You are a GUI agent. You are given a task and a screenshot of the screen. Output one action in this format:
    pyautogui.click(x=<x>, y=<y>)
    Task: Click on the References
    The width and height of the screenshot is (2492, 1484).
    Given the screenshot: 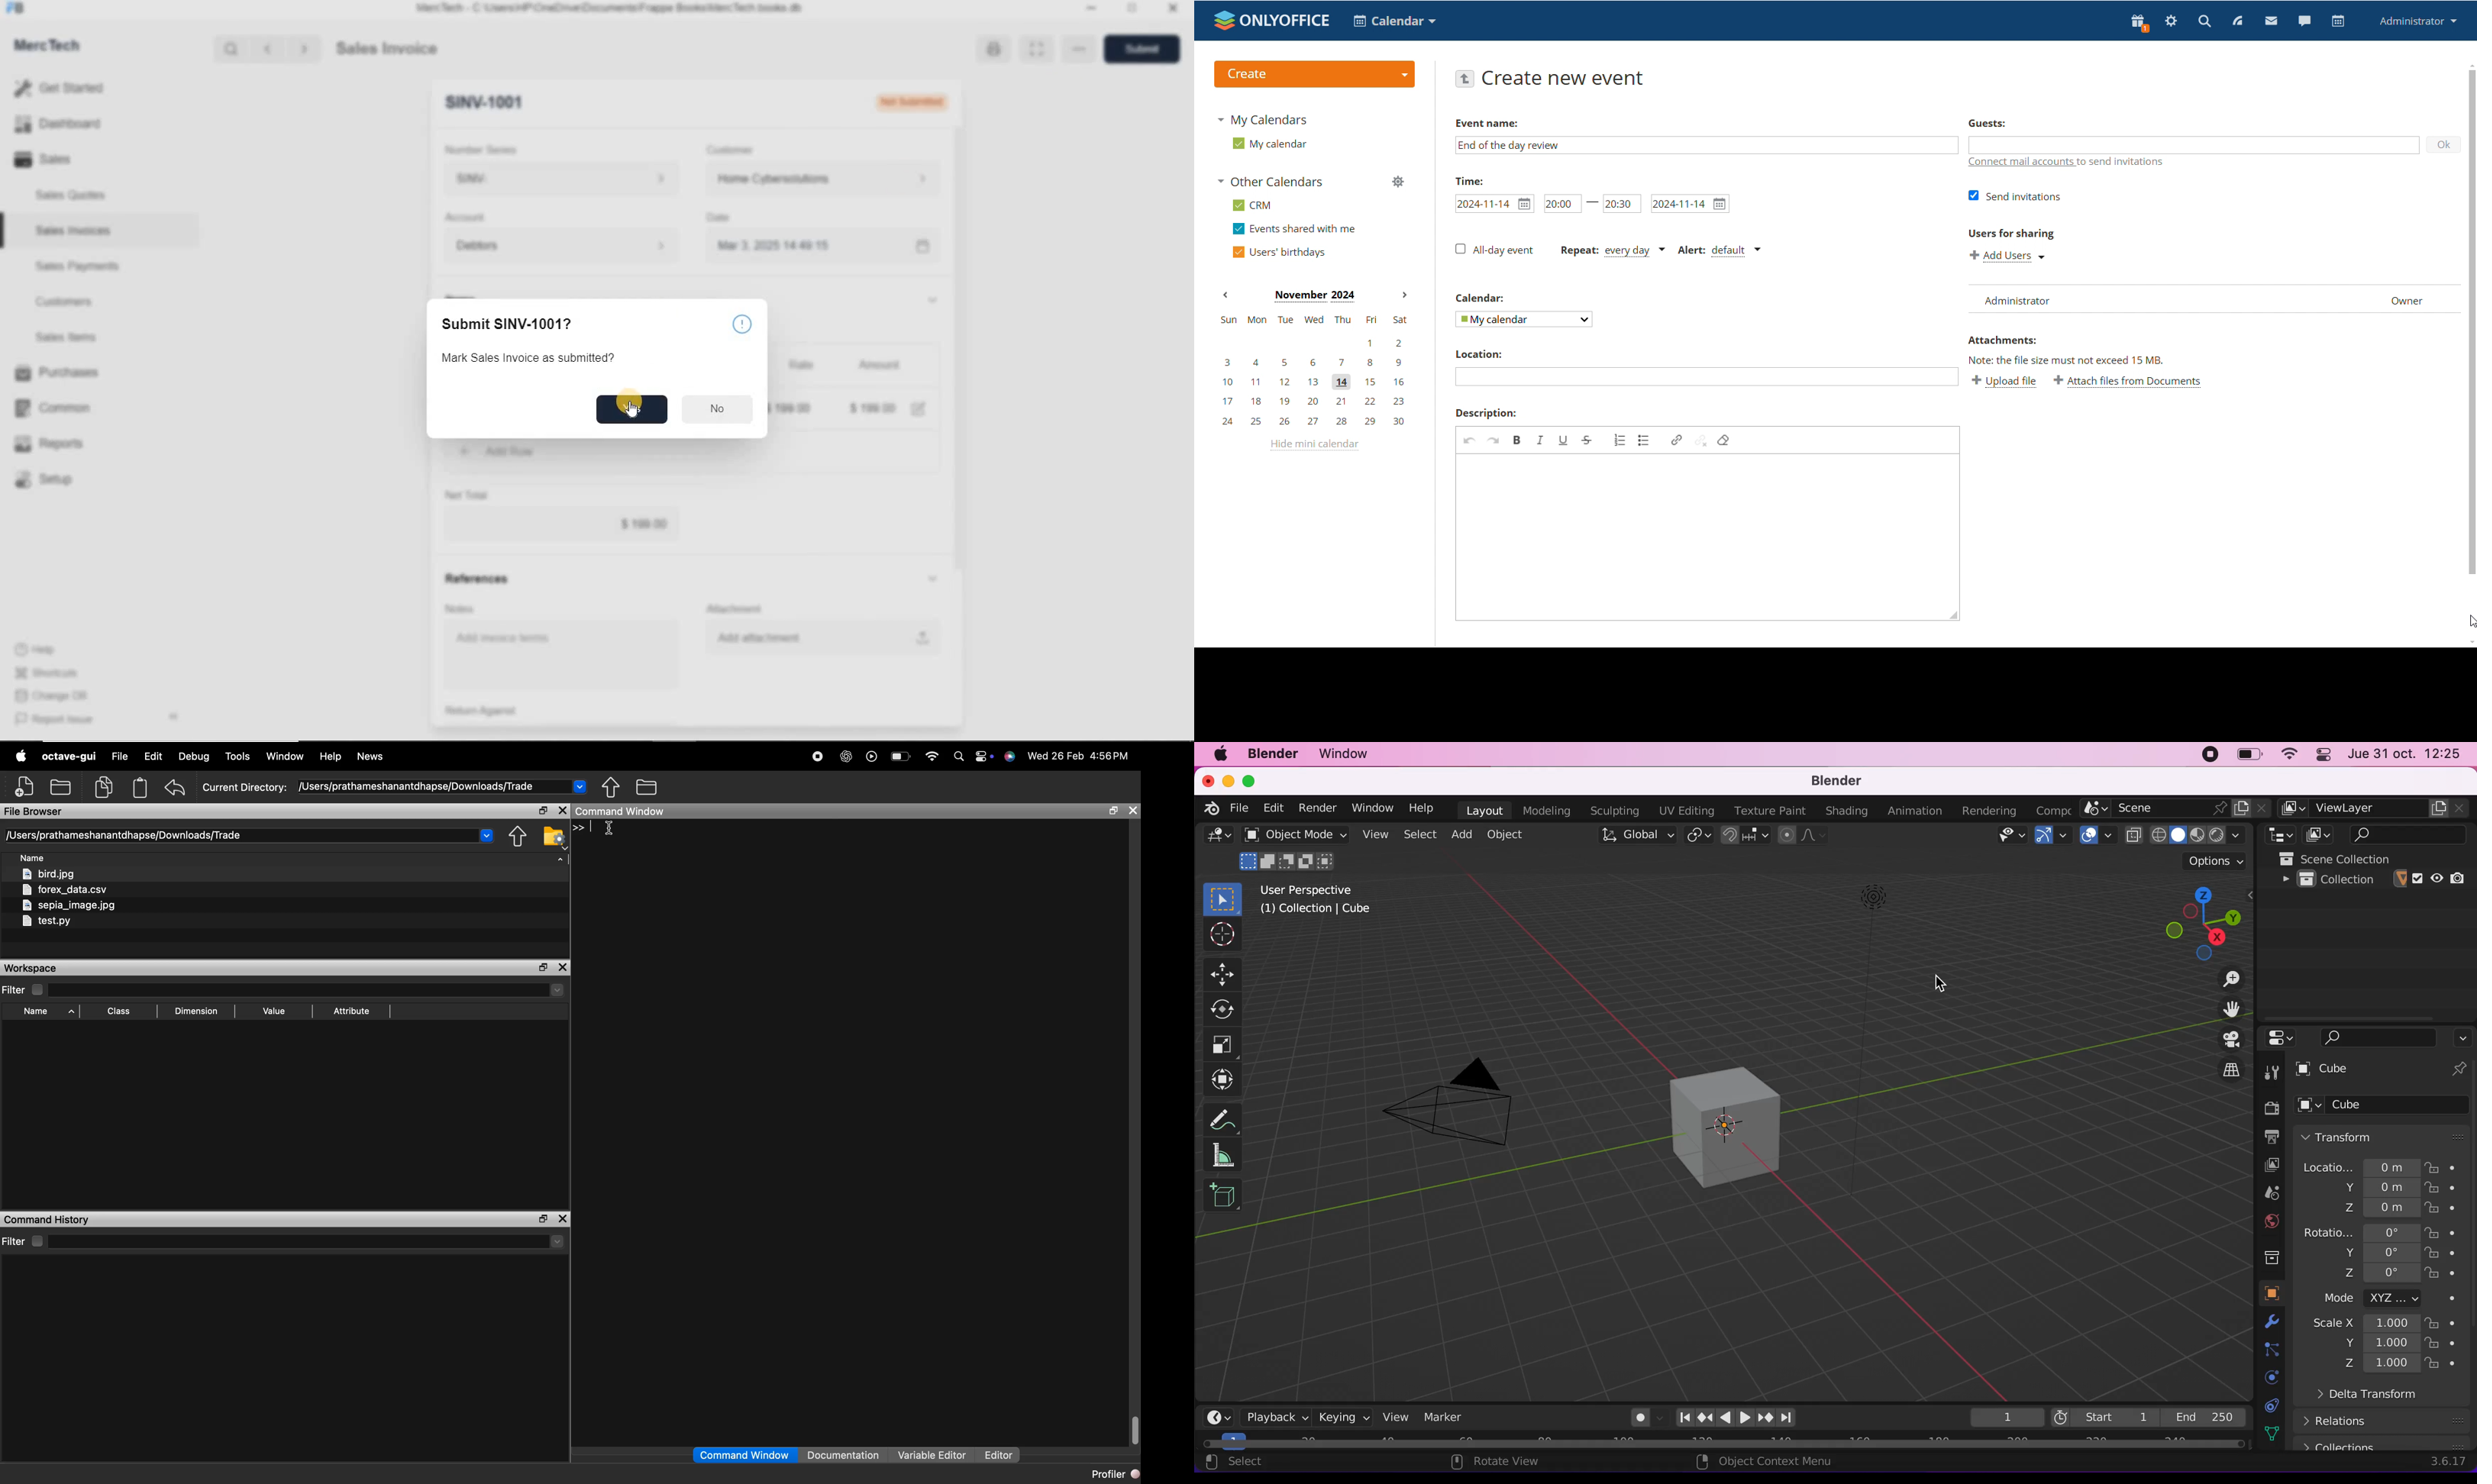 What is the action you would take?
    pyautogui.click(x=476, y=579)
    